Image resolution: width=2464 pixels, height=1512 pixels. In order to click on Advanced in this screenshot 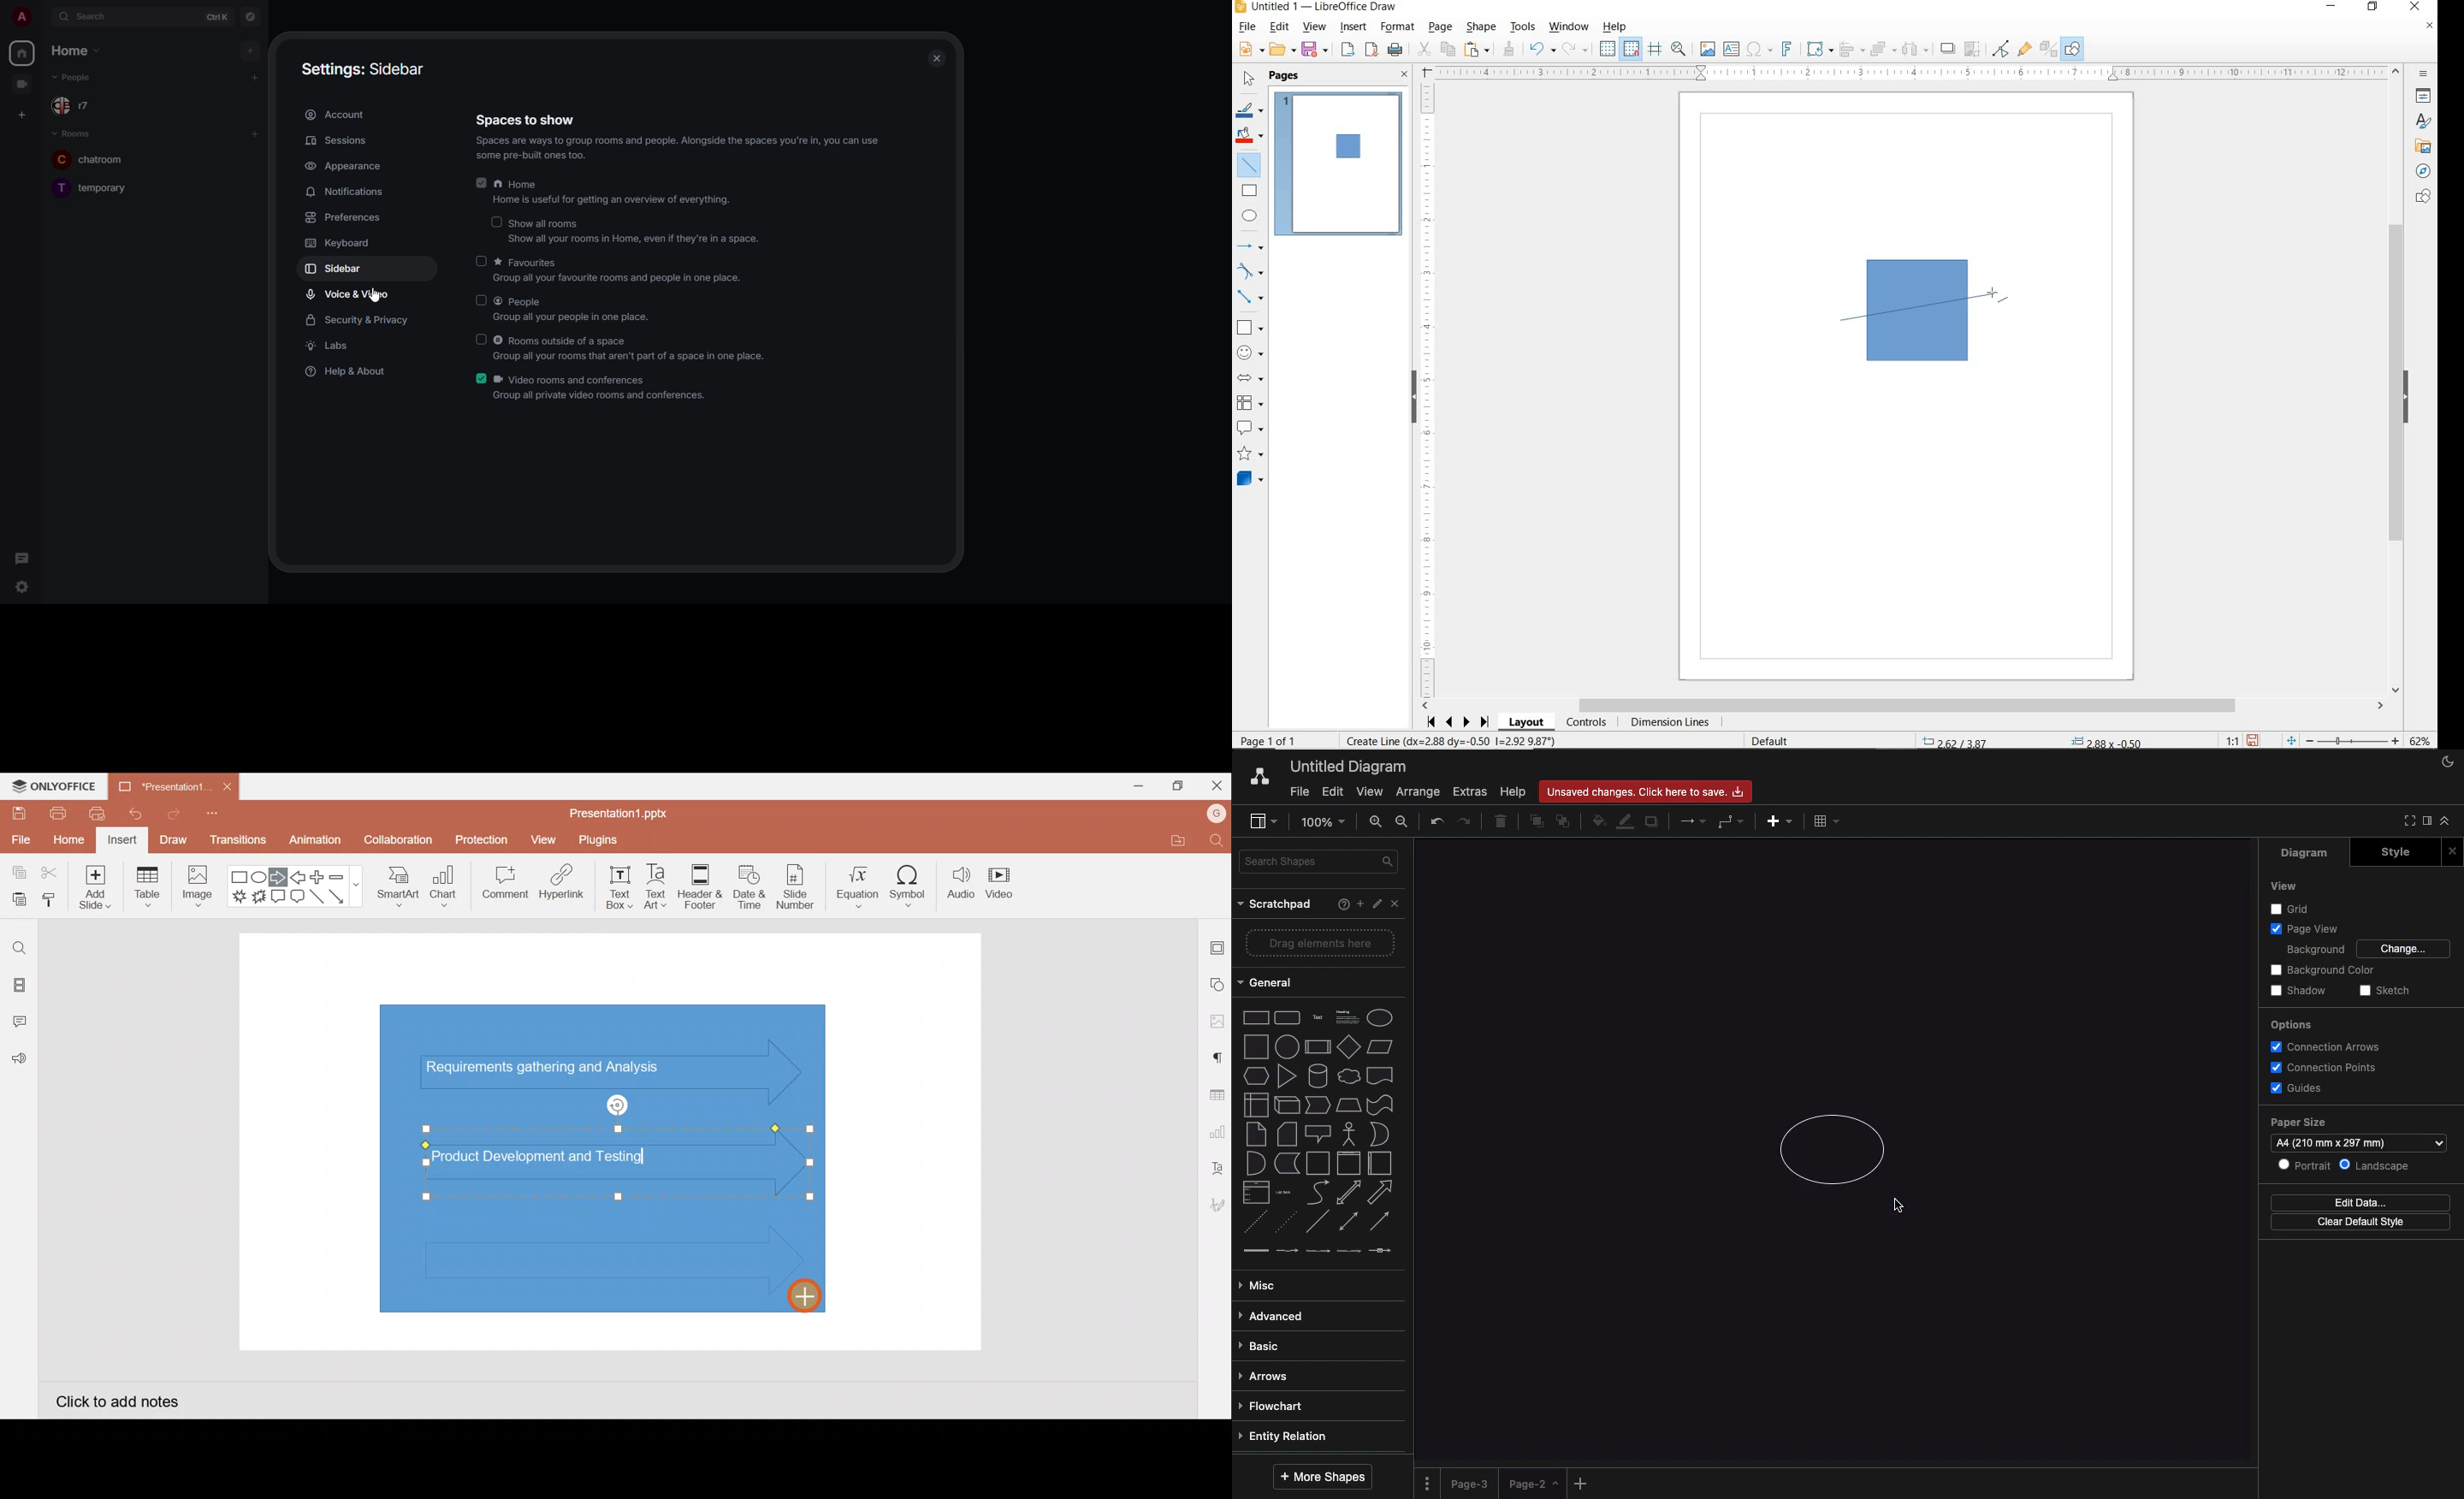, I will do `click(1275, 1318)`.